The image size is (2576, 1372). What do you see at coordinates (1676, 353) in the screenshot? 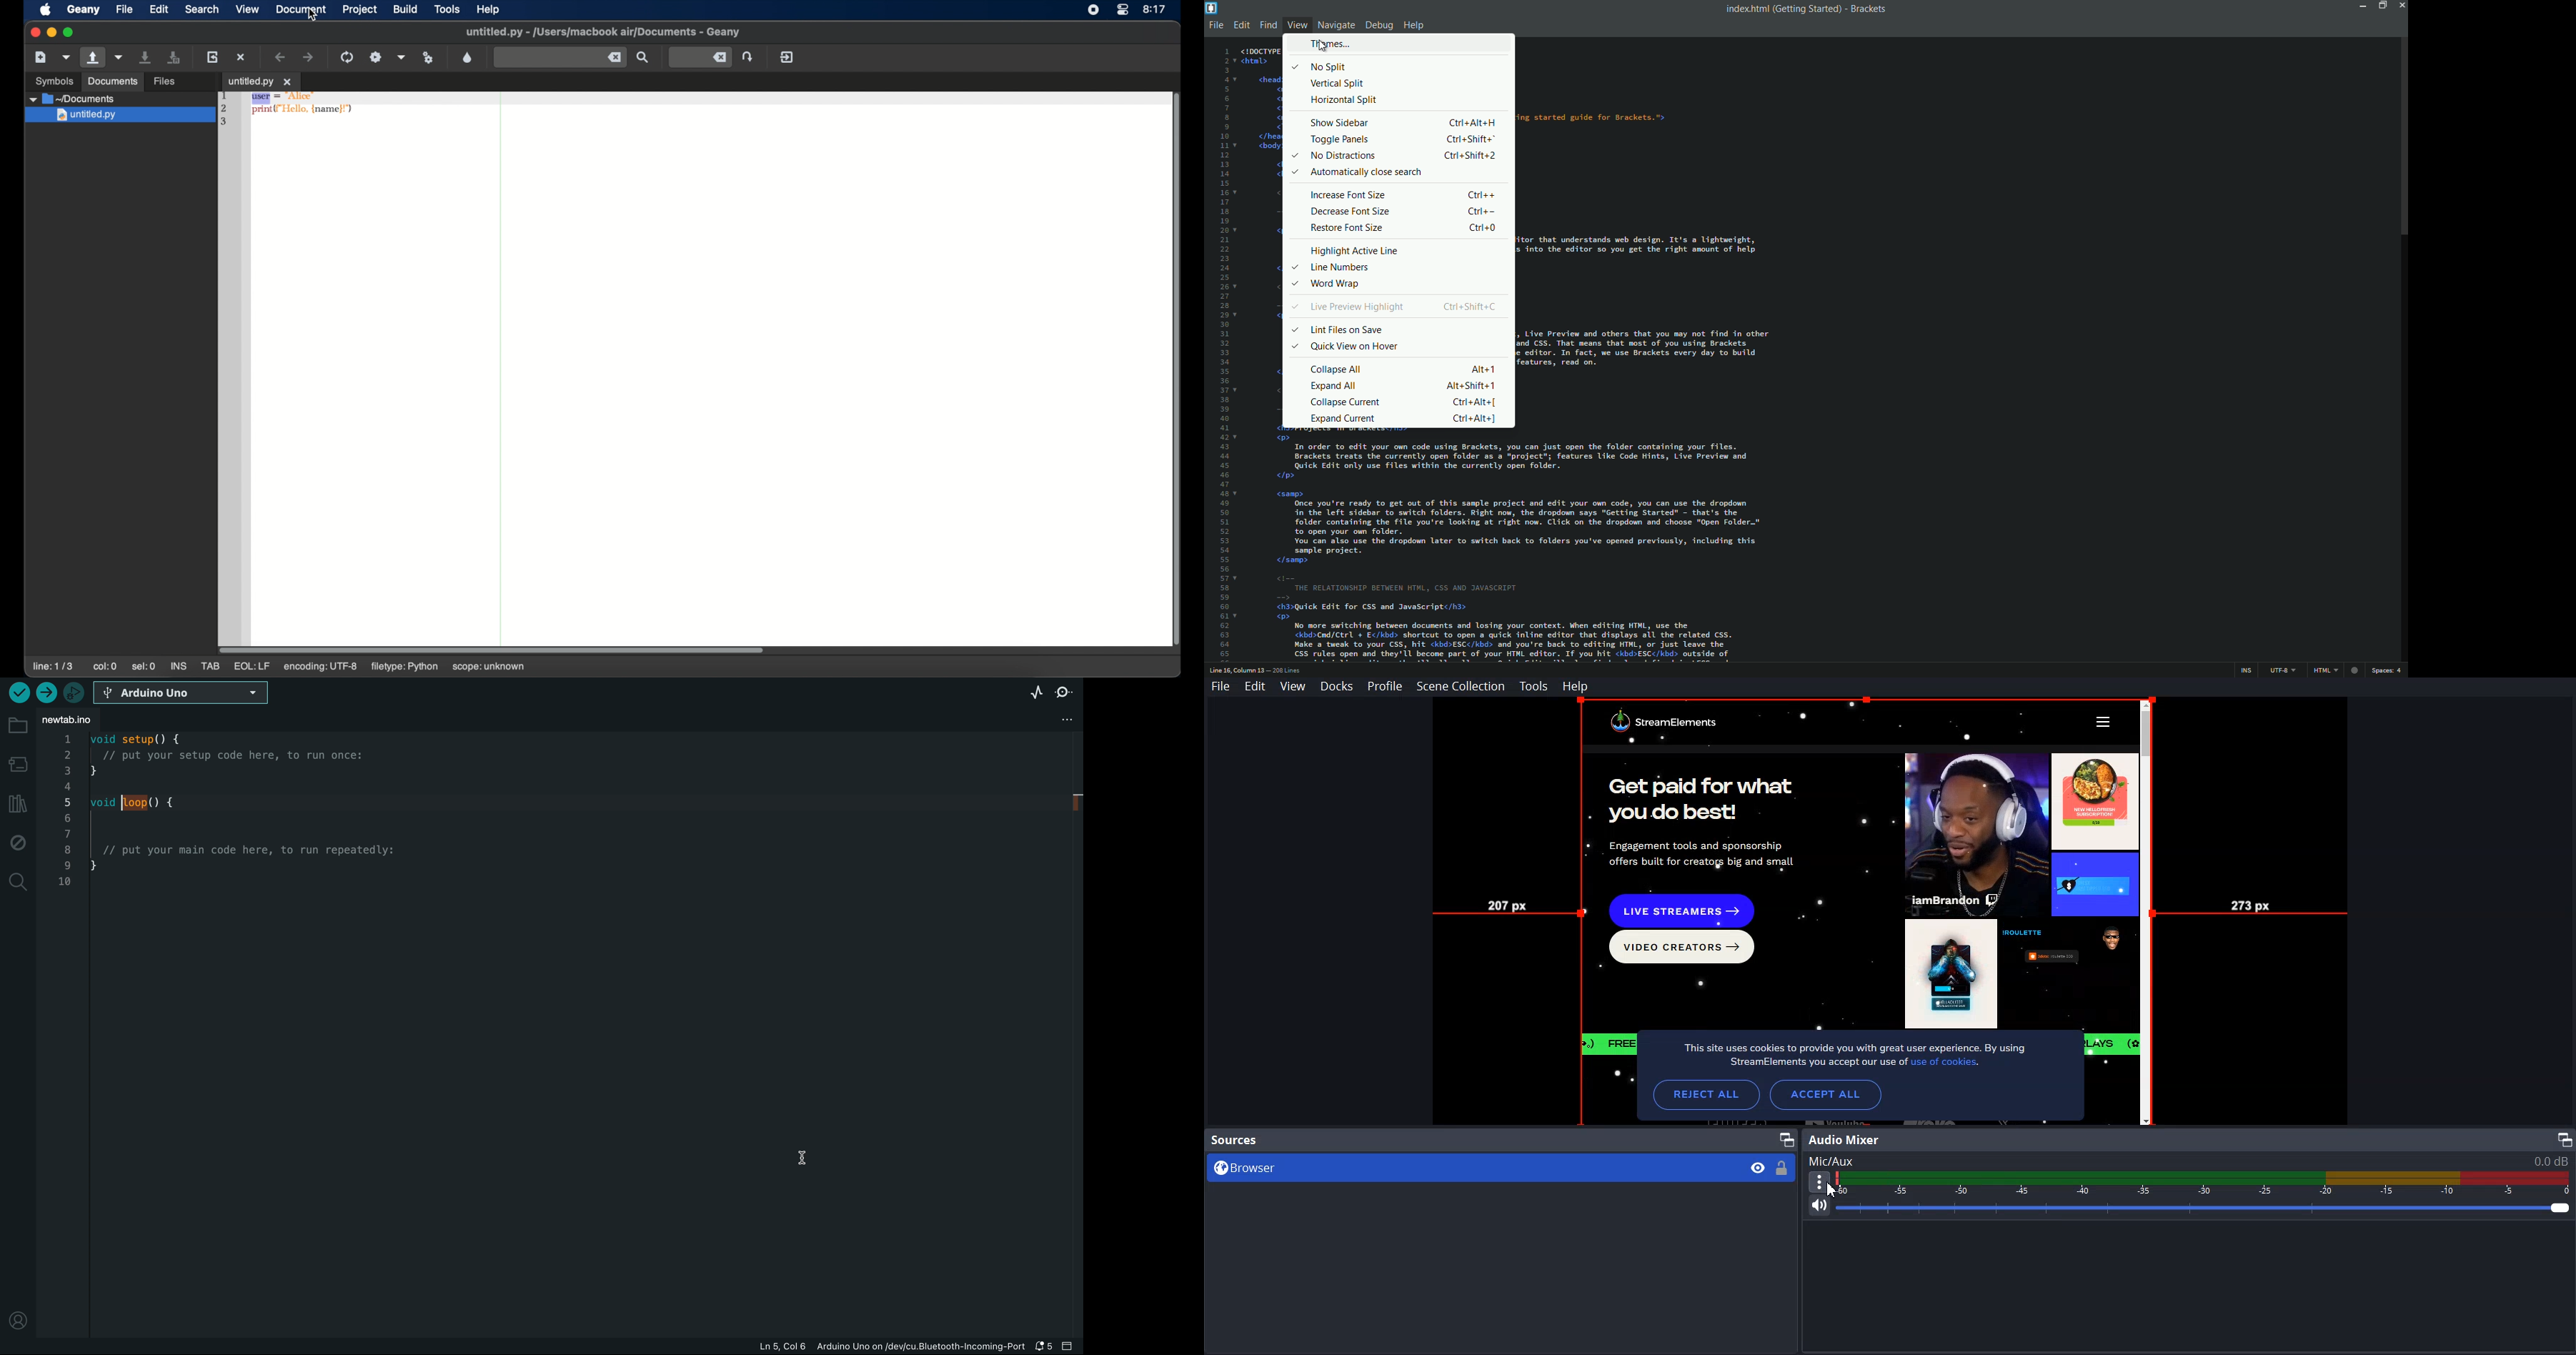
I see `file code` at bounding box center [1676, 353].